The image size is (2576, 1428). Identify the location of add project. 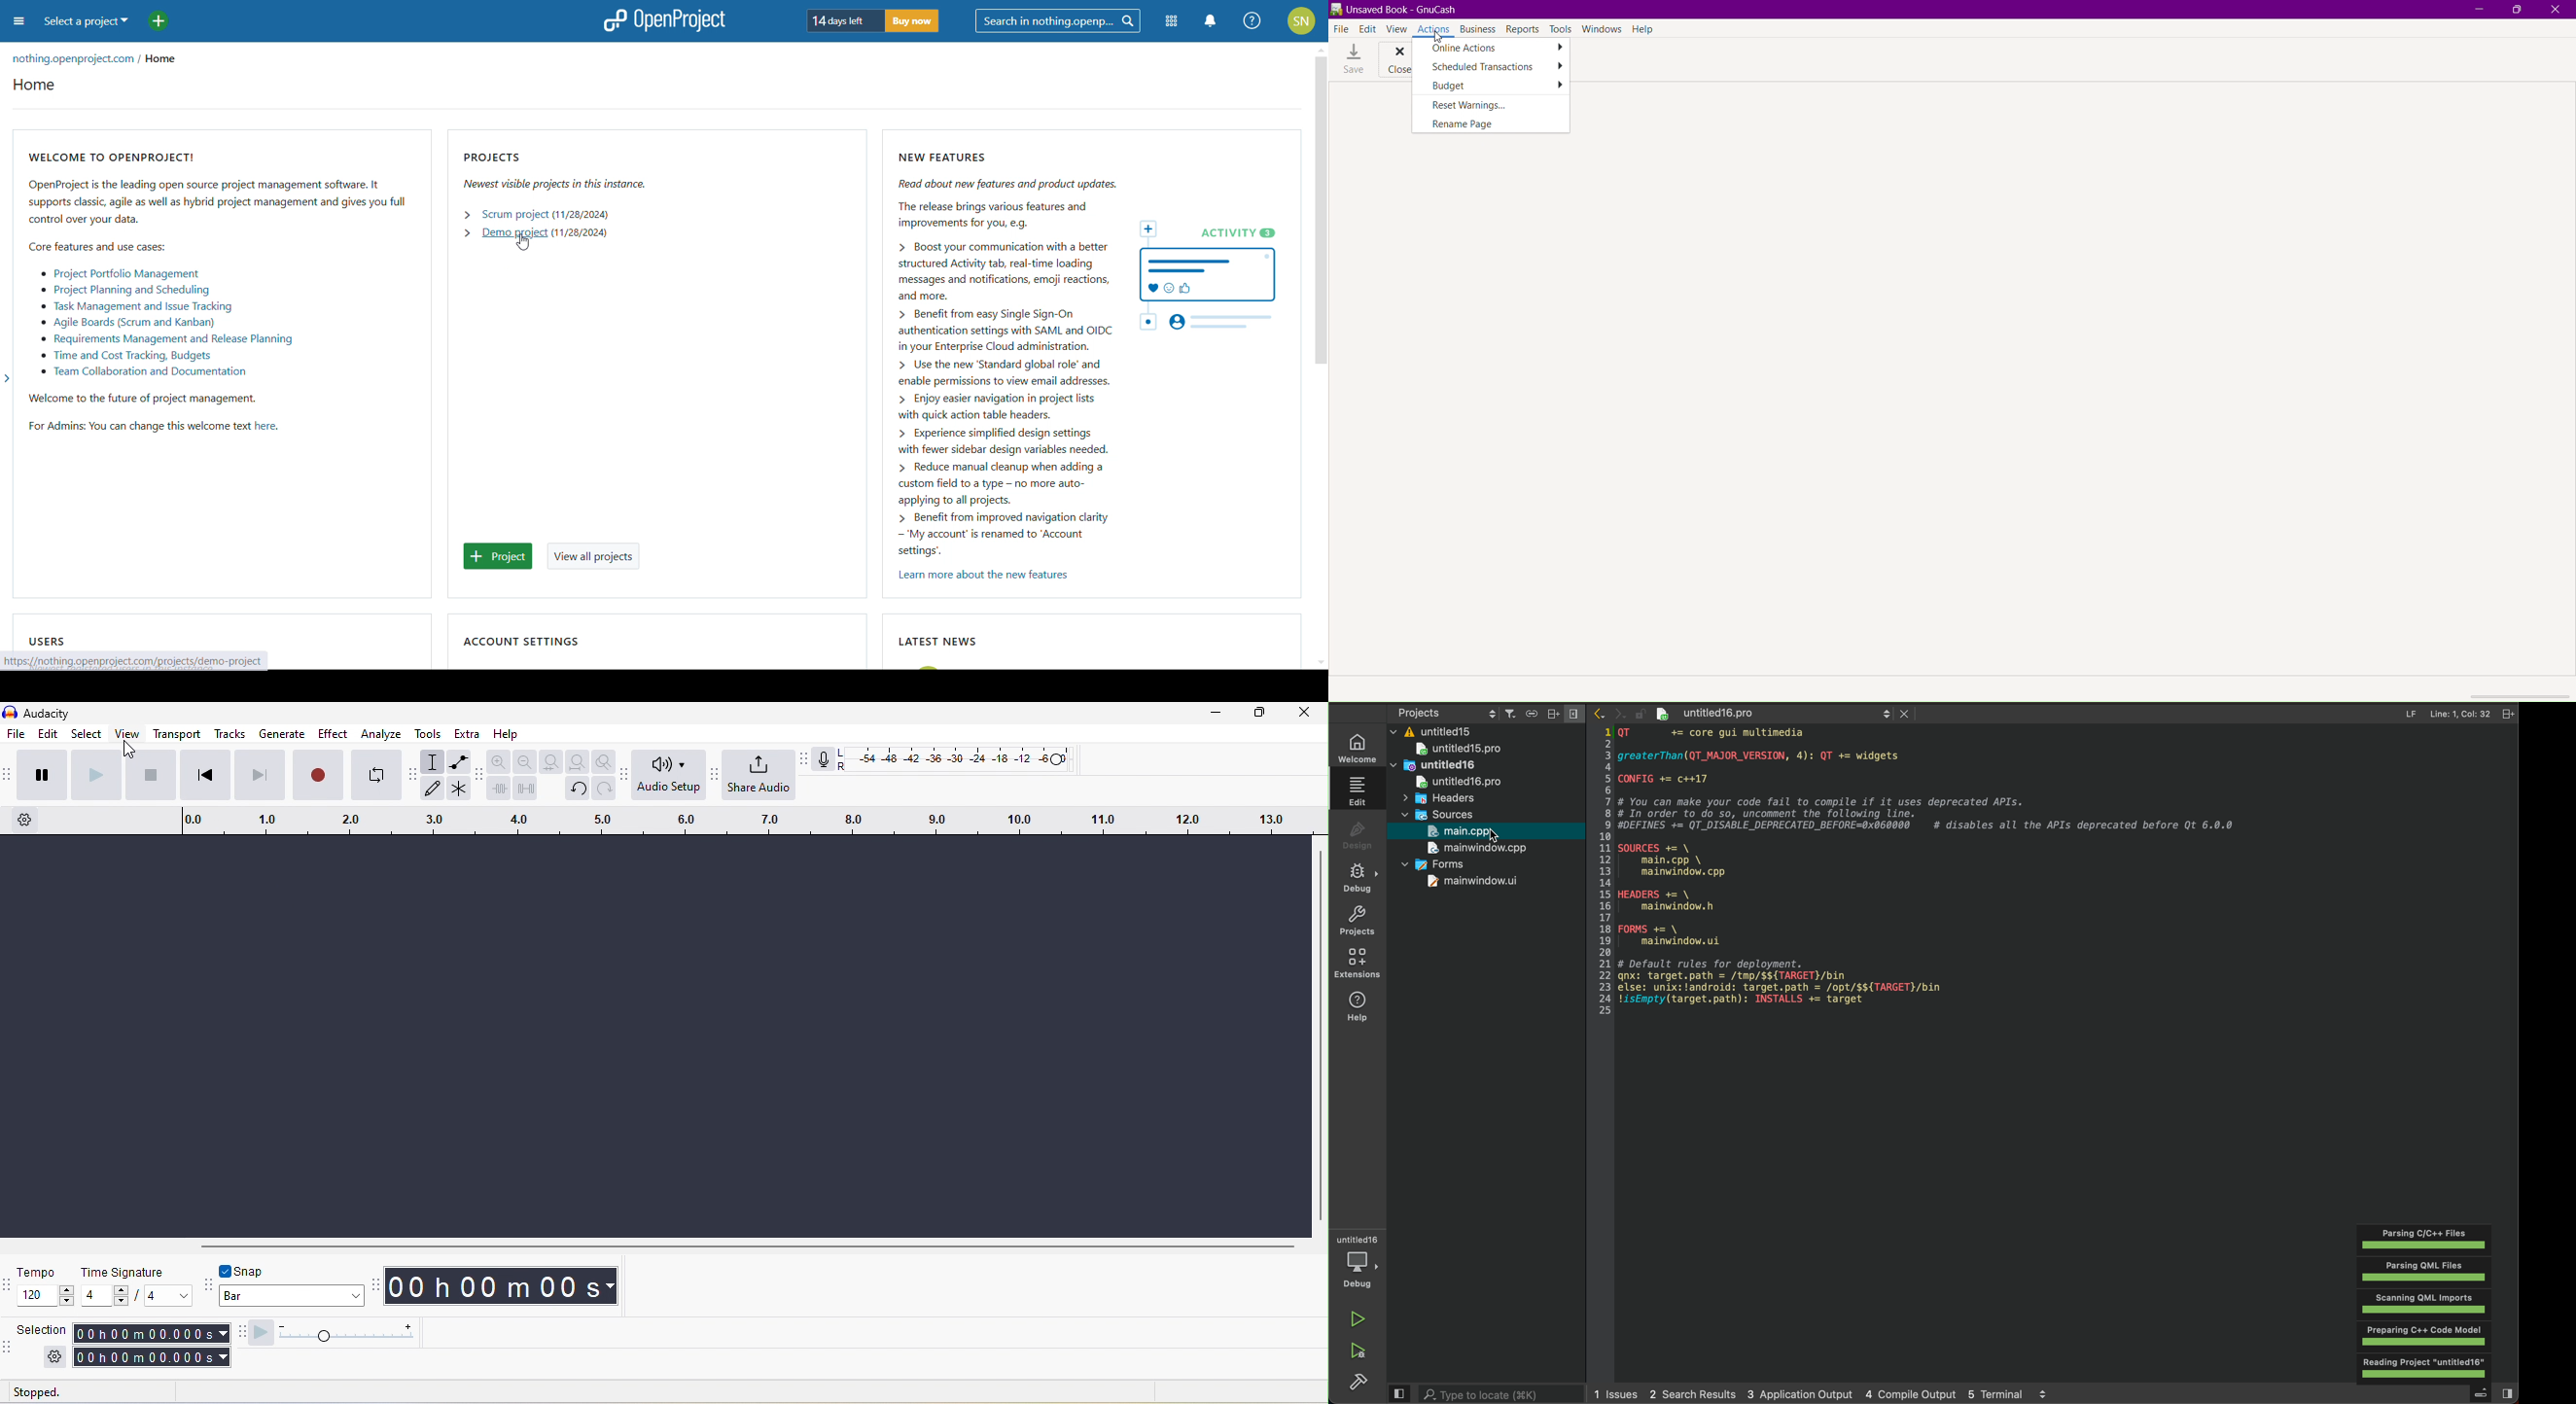
(158, 21).